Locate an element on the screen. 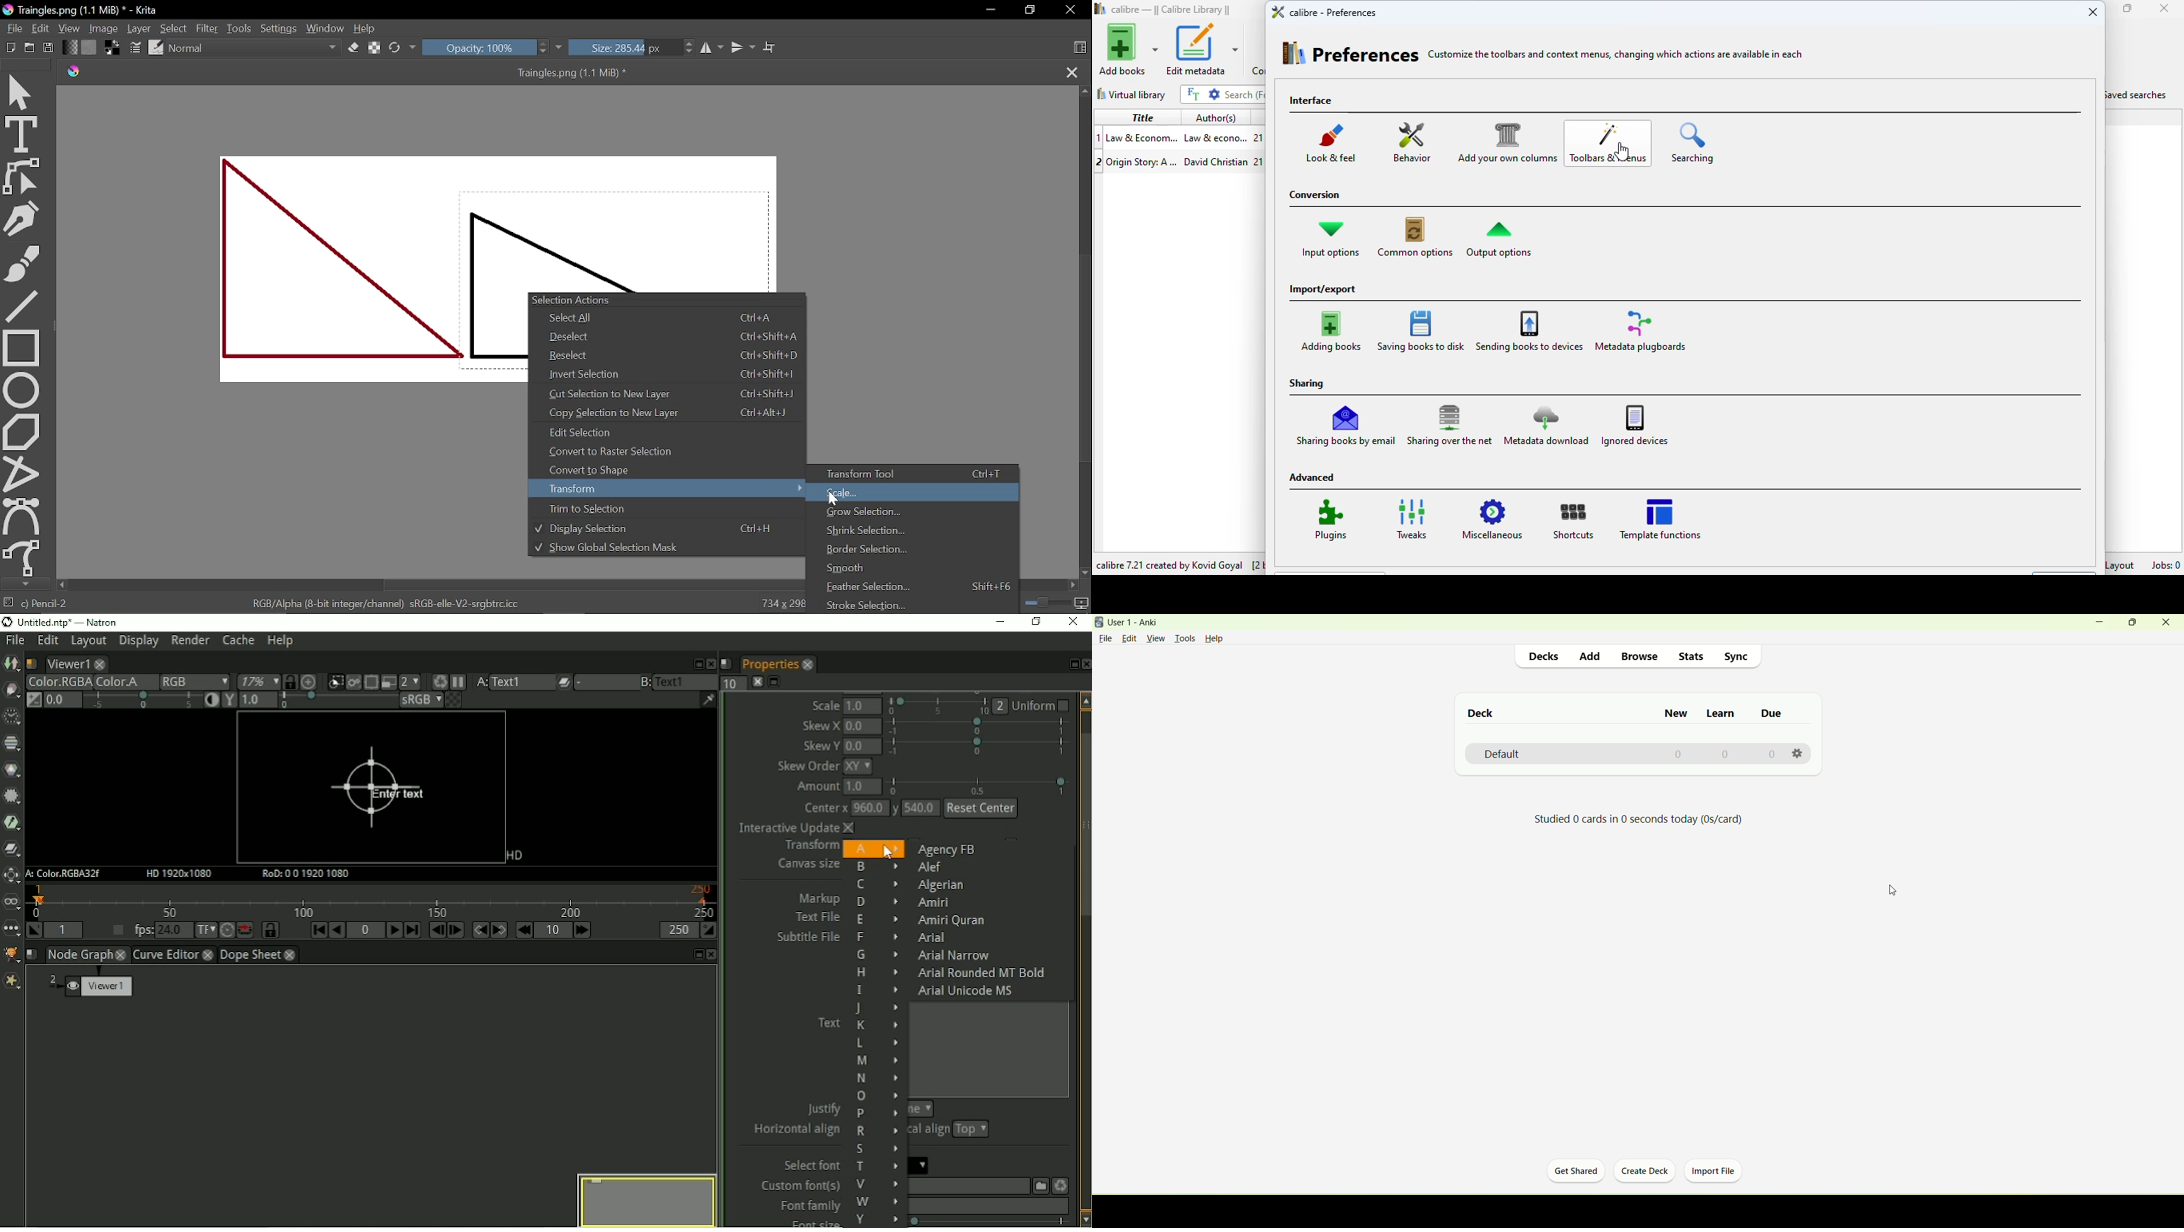 The height and width of the screenshot is (1232, 2184). sharing is located at coordinates (1308, 384).